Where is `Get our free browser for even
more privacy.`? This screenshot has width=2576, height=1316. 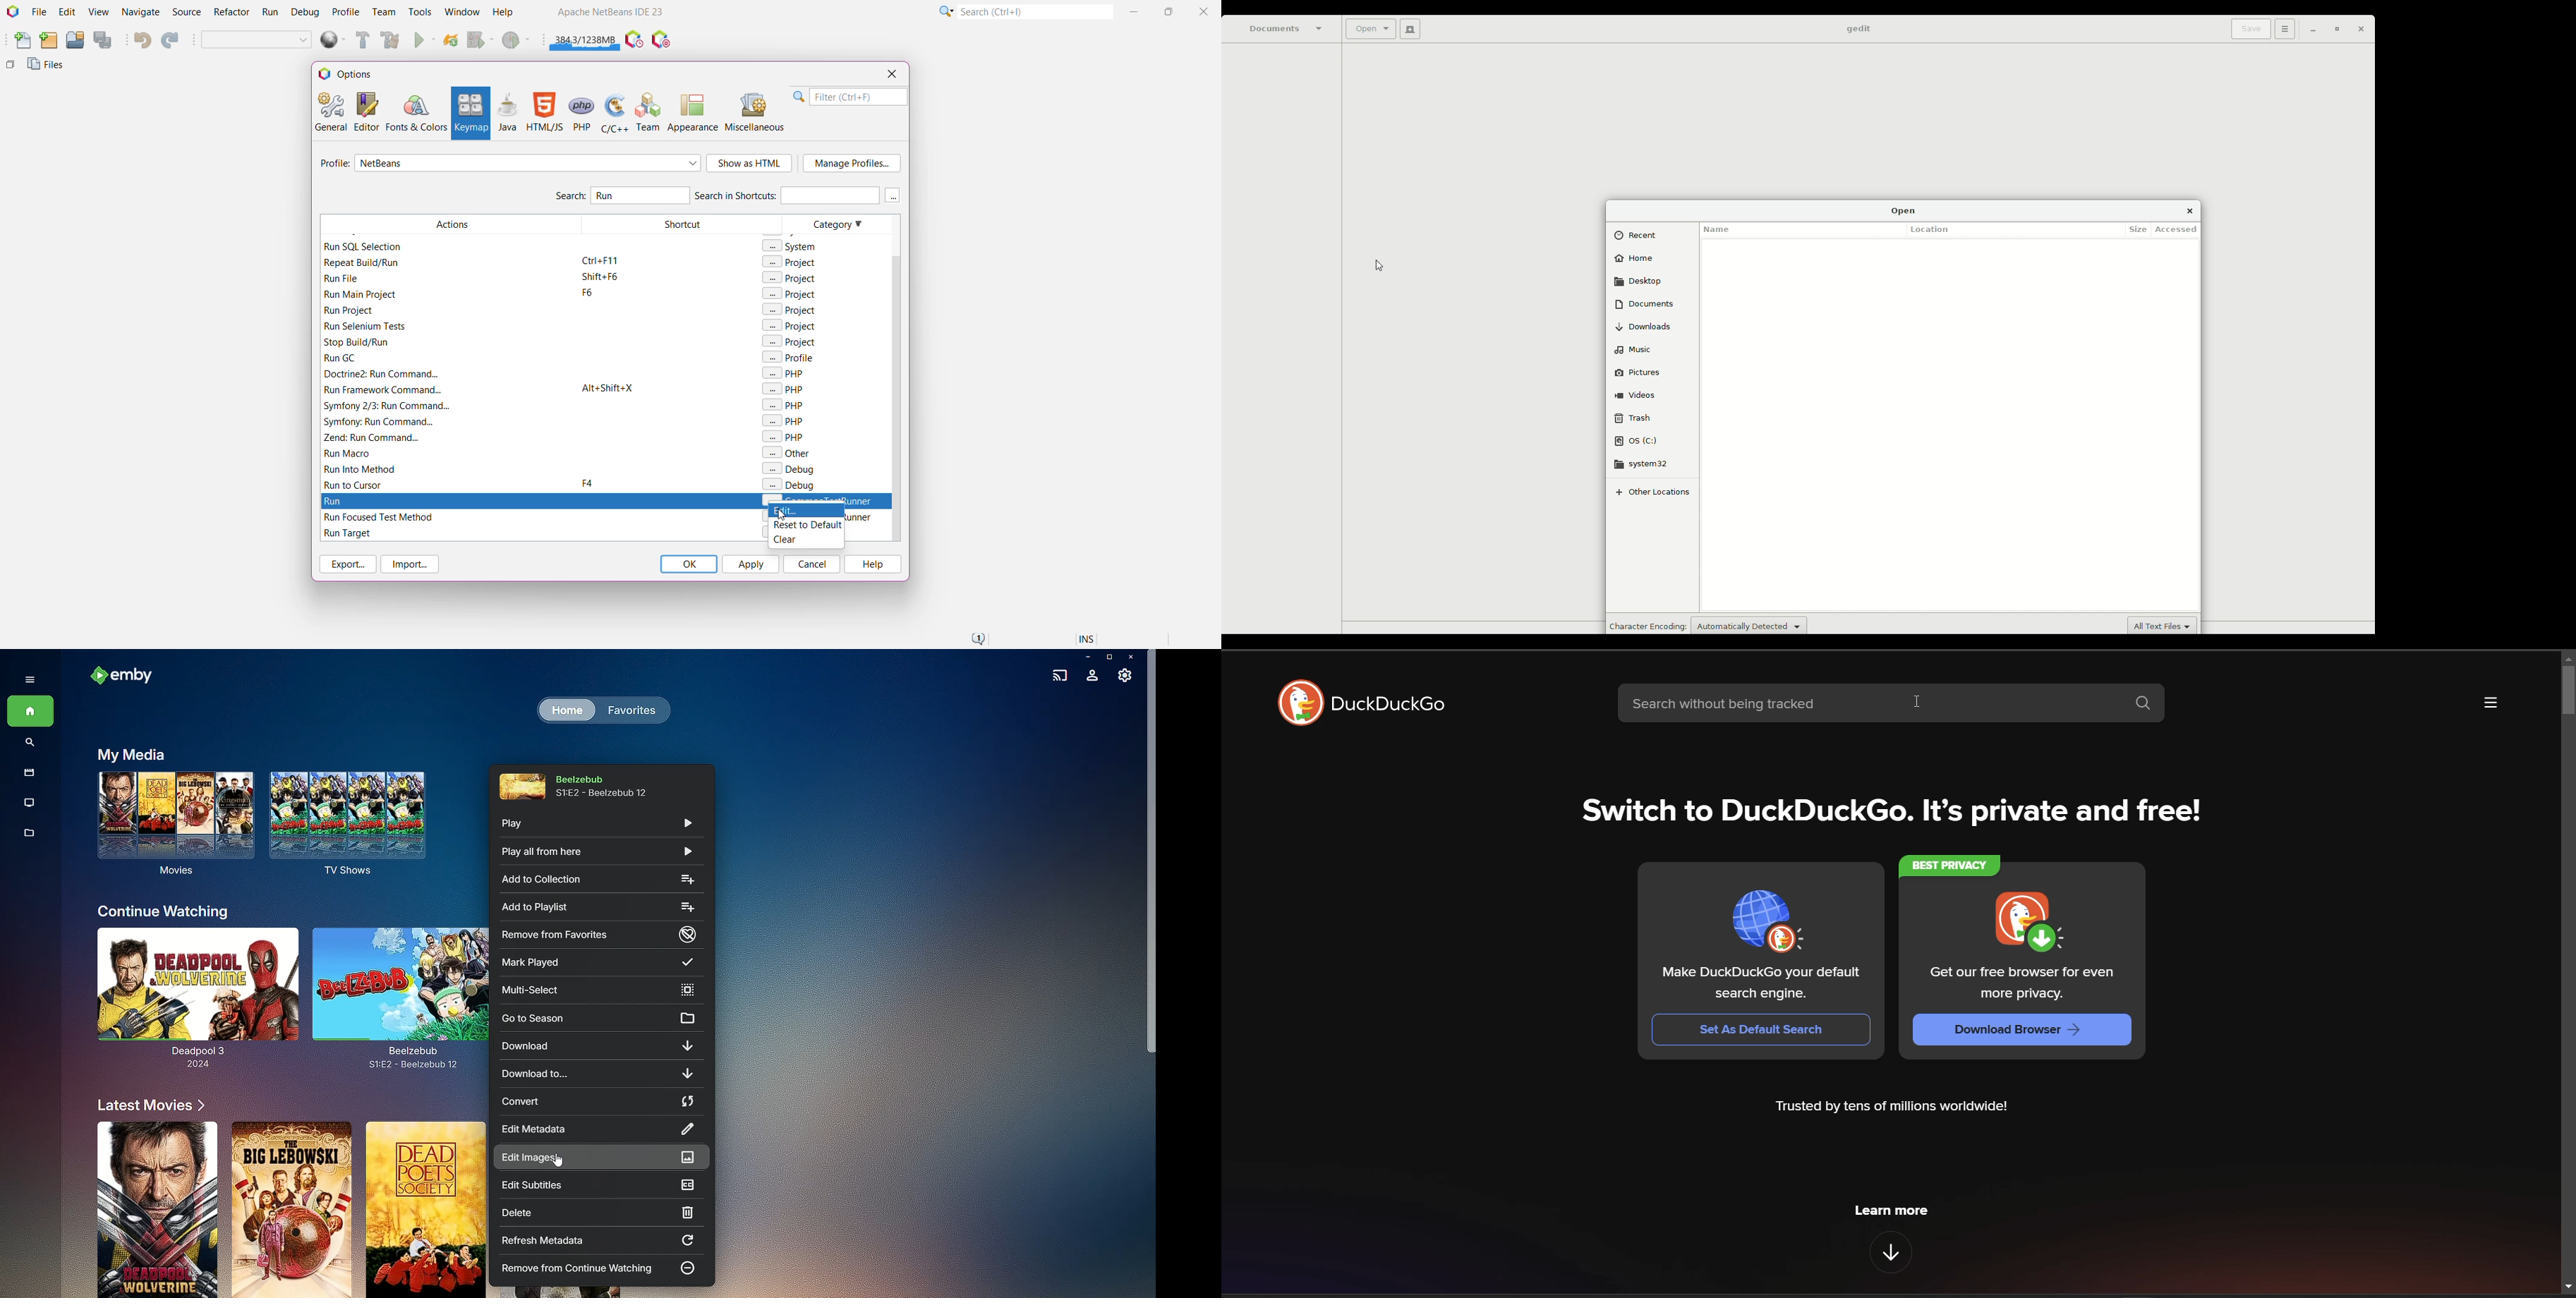 Get our free browser for even
more privacy. is located at coordinates (2024, 983).